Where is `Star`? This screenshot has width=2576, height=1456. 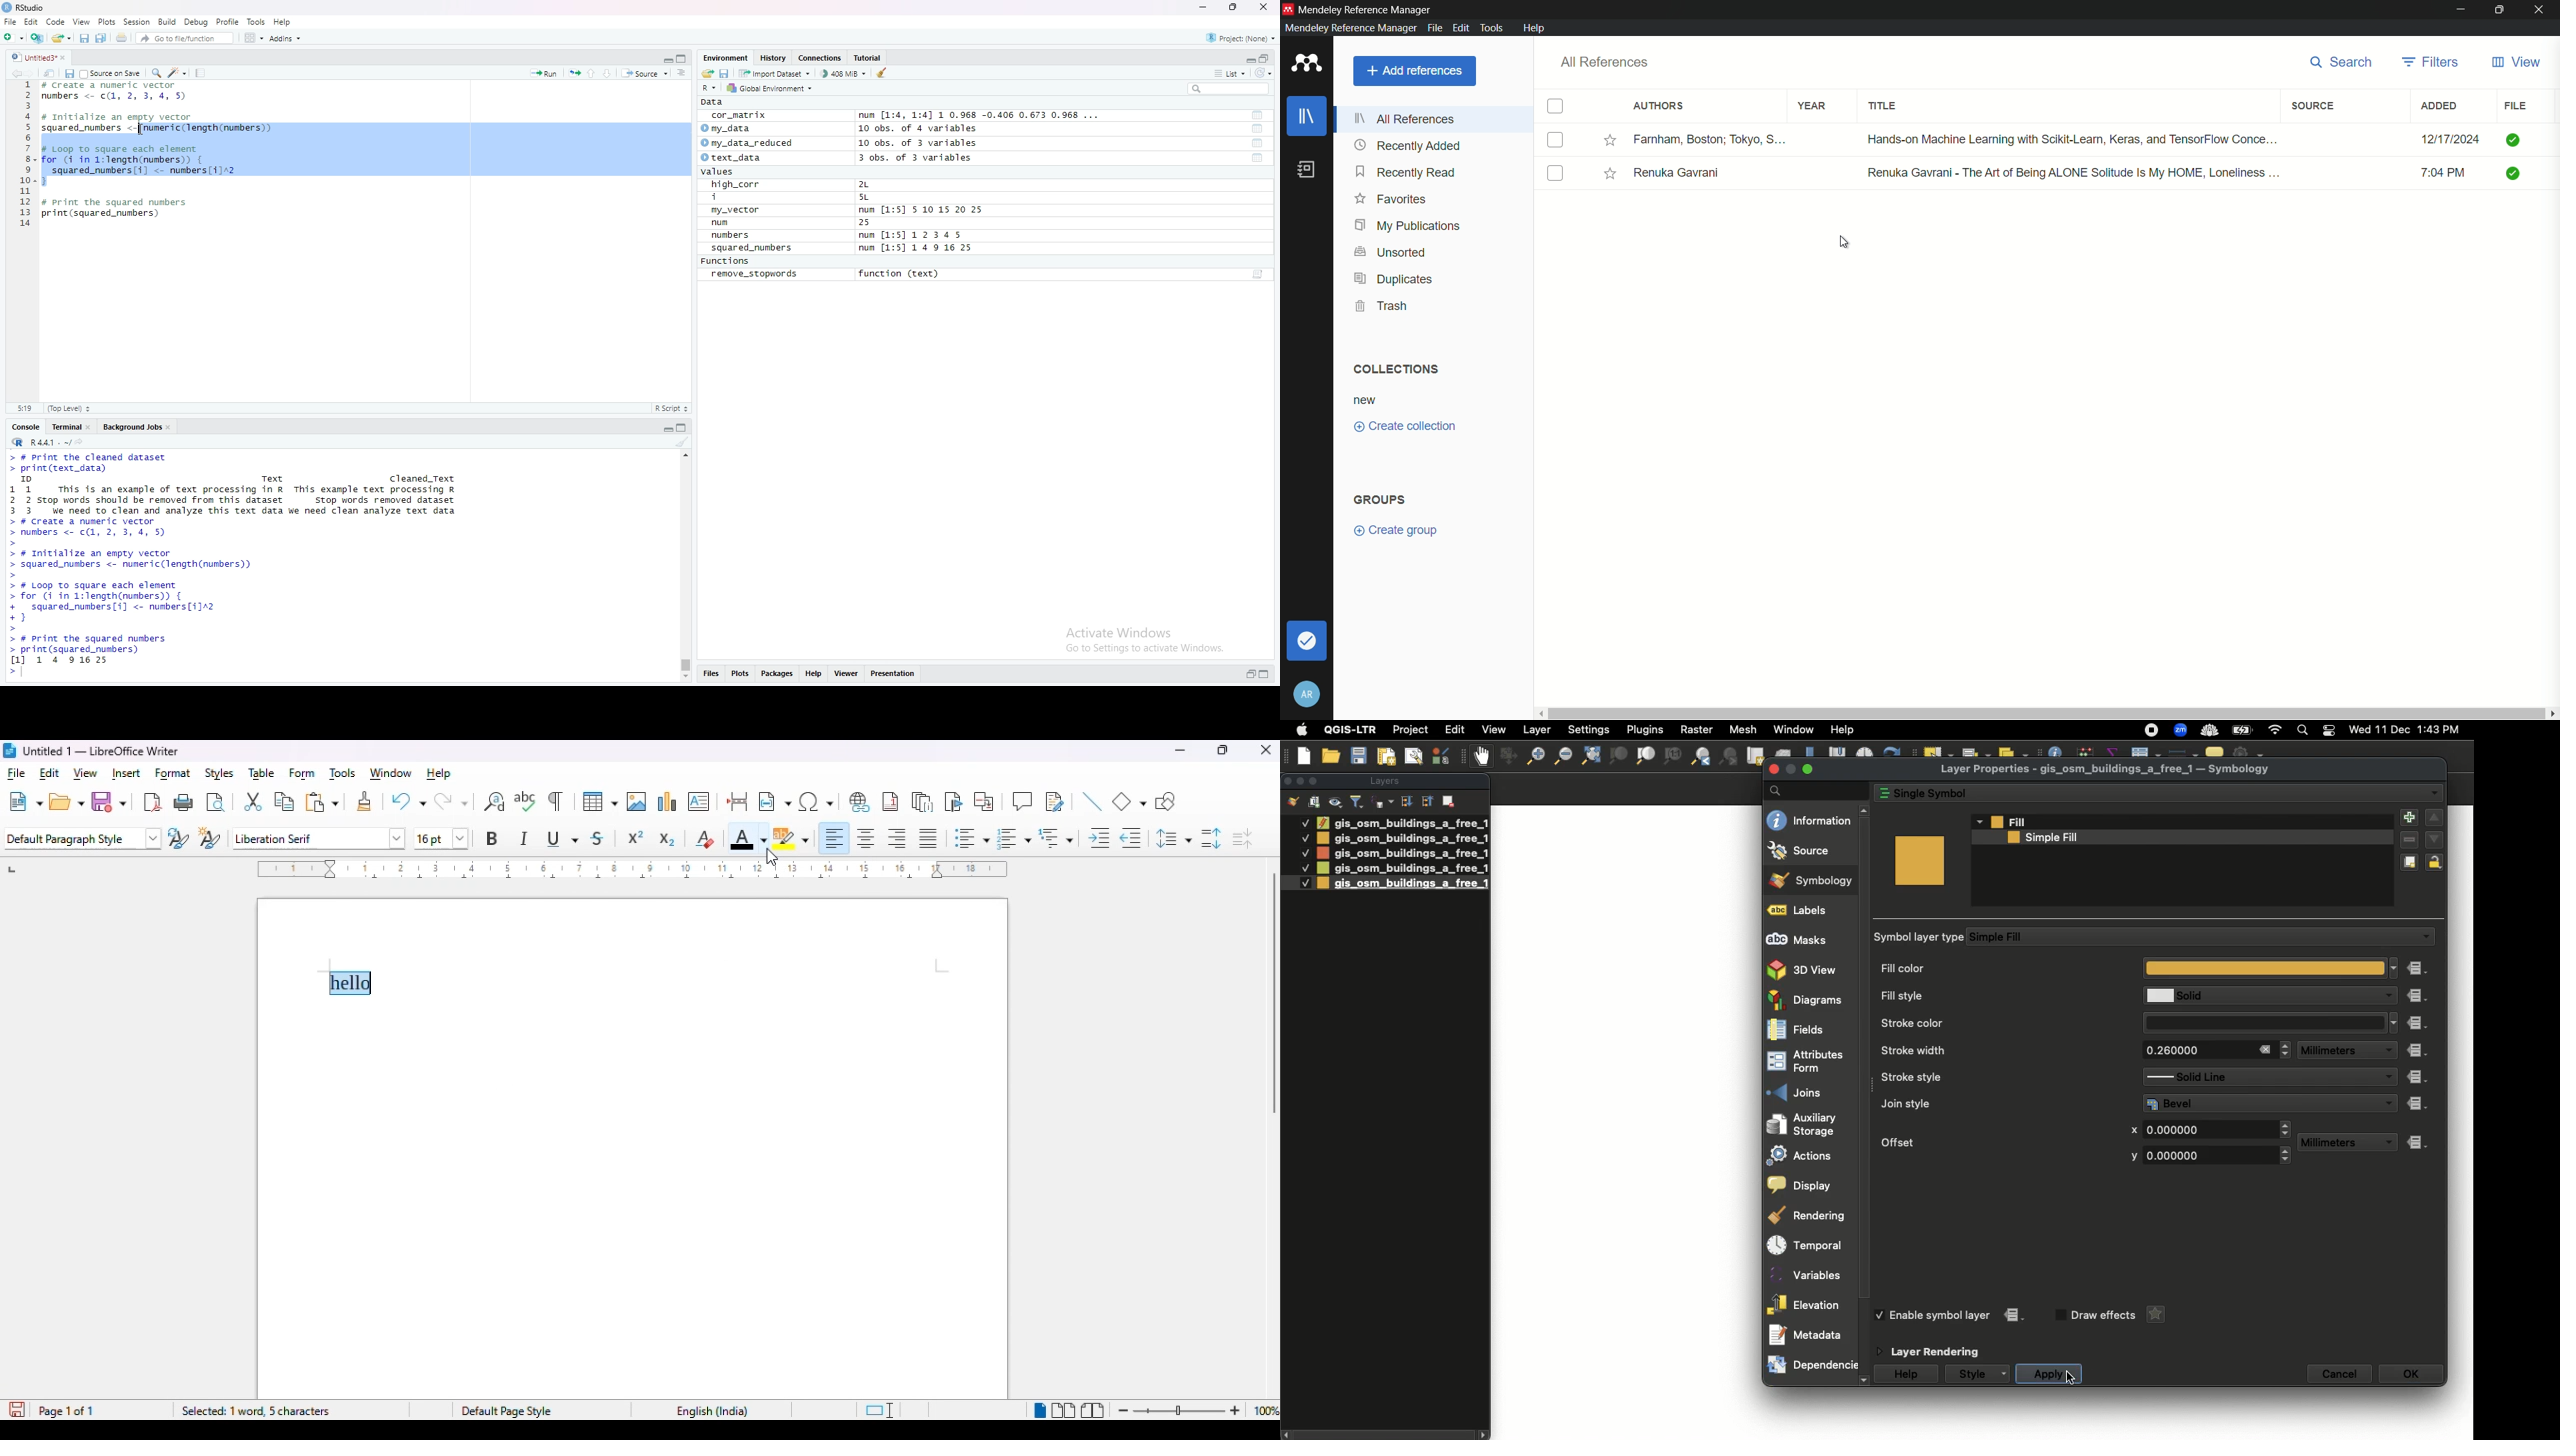
Star is located at coordinates (1611, 141).